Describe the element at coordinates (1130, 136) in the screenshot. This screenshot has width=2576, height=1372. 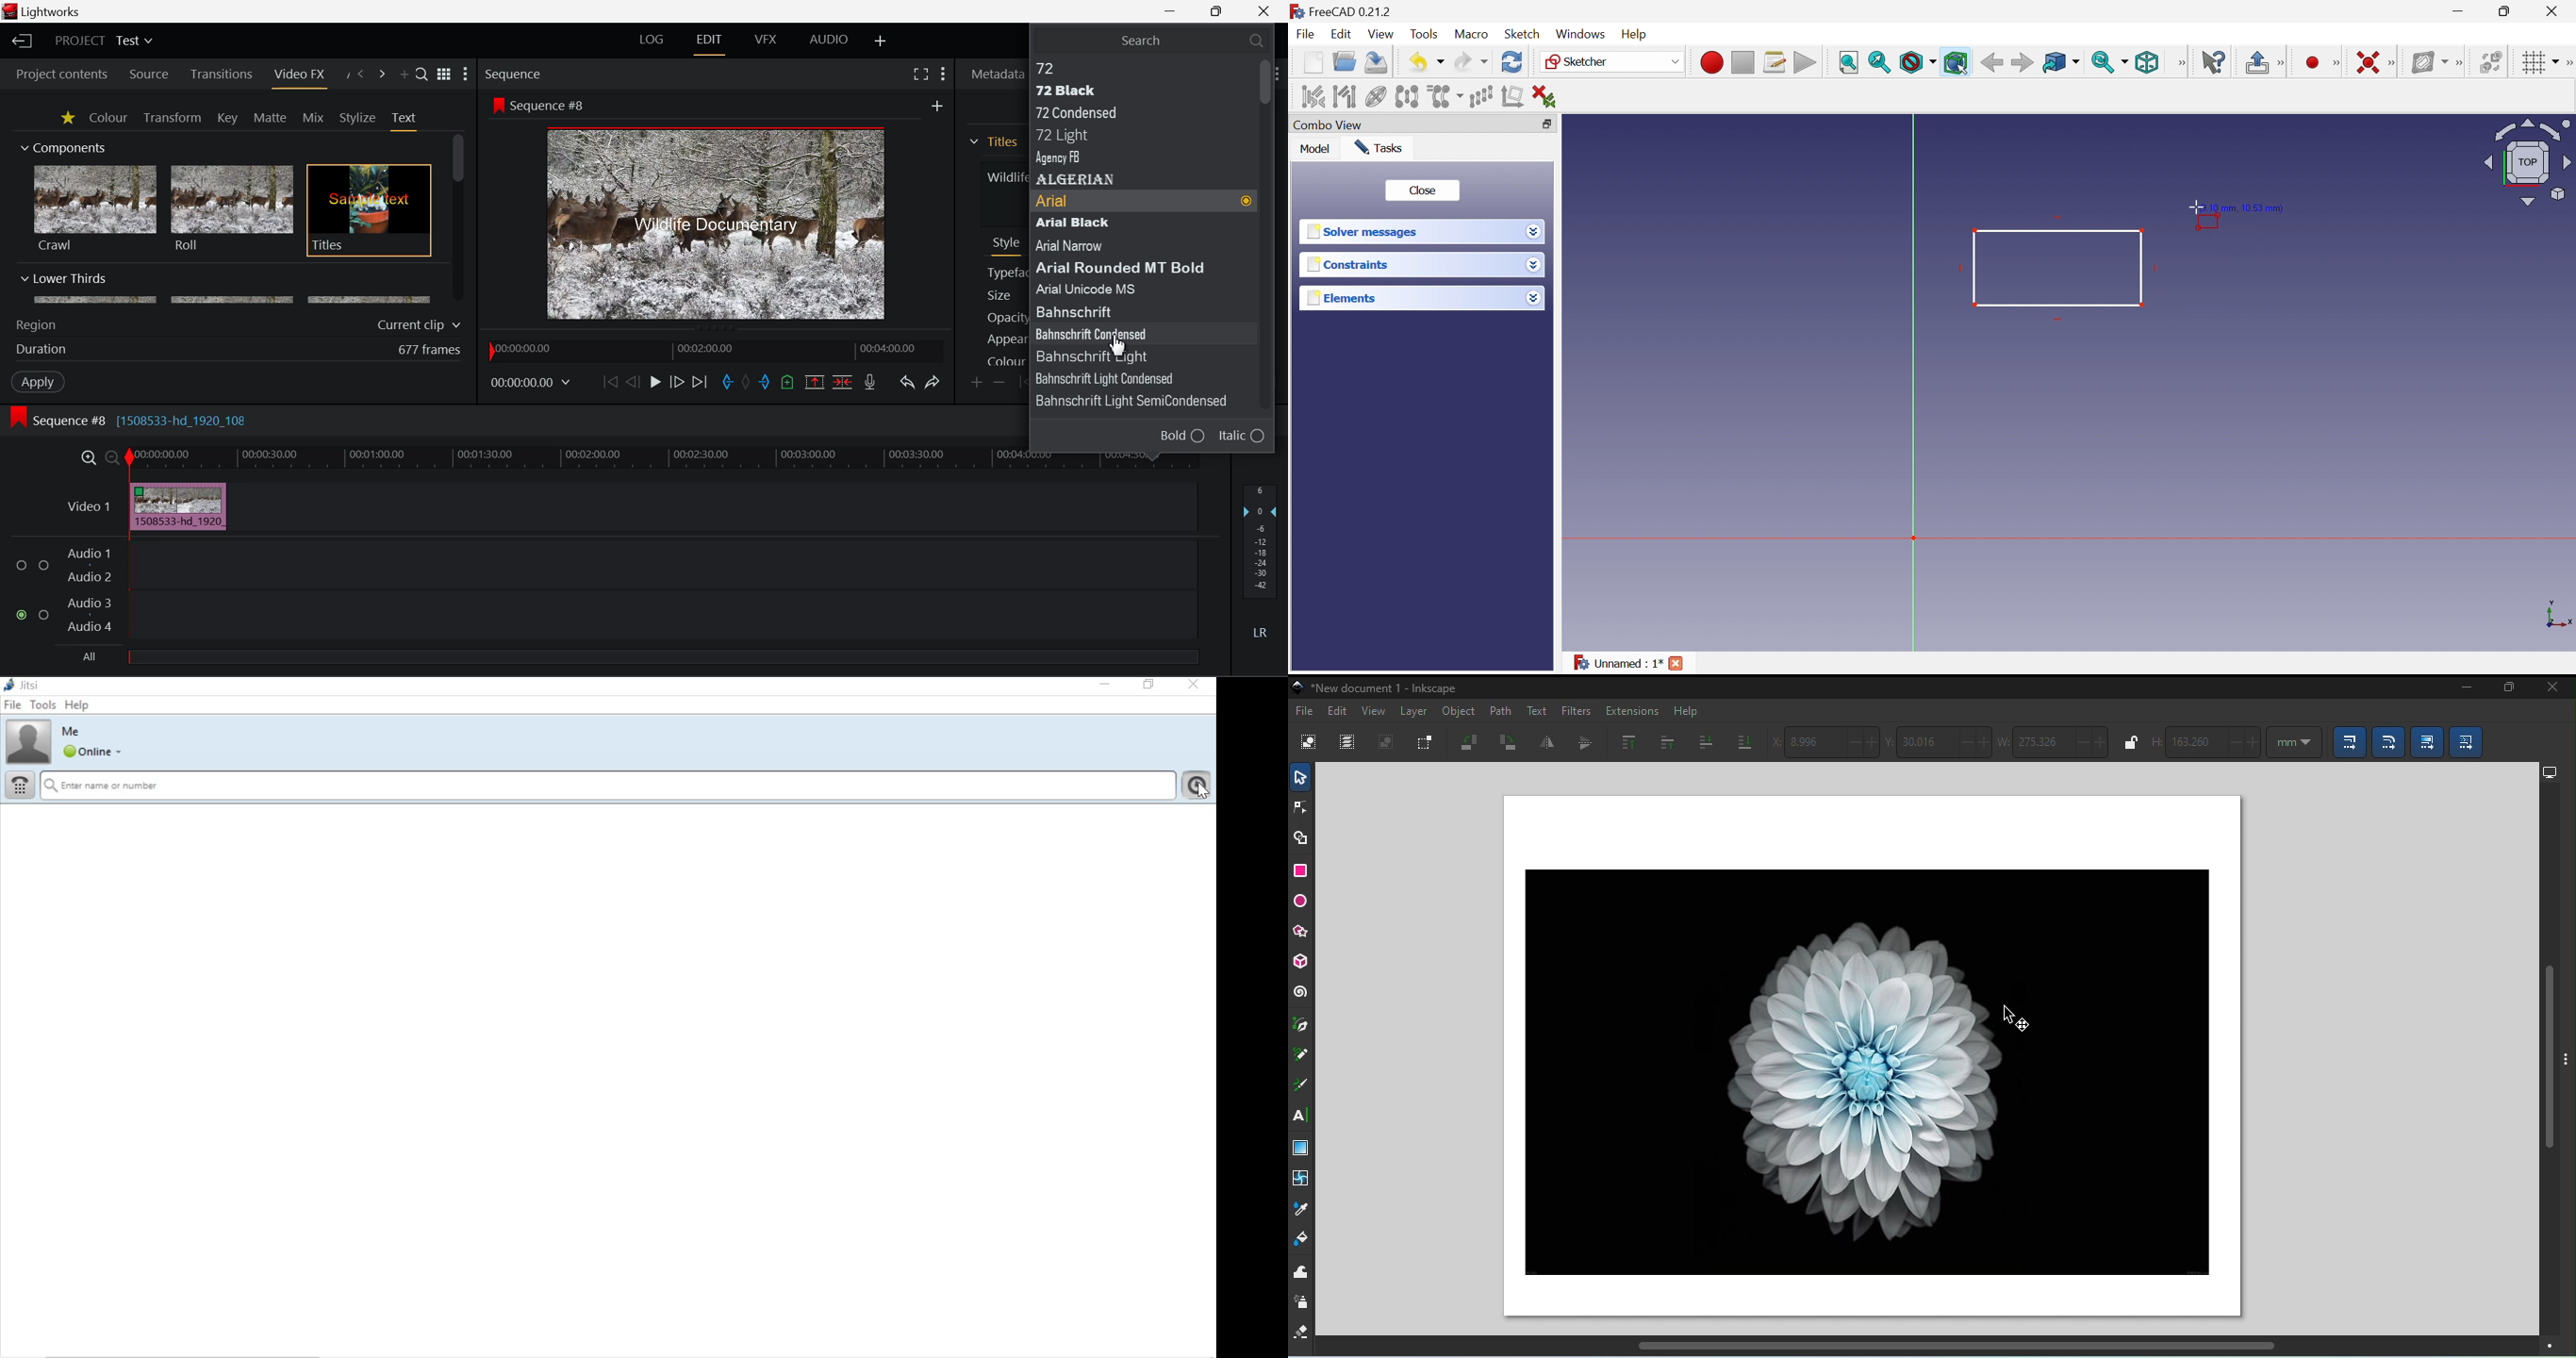
I see `72 Light` at that location.